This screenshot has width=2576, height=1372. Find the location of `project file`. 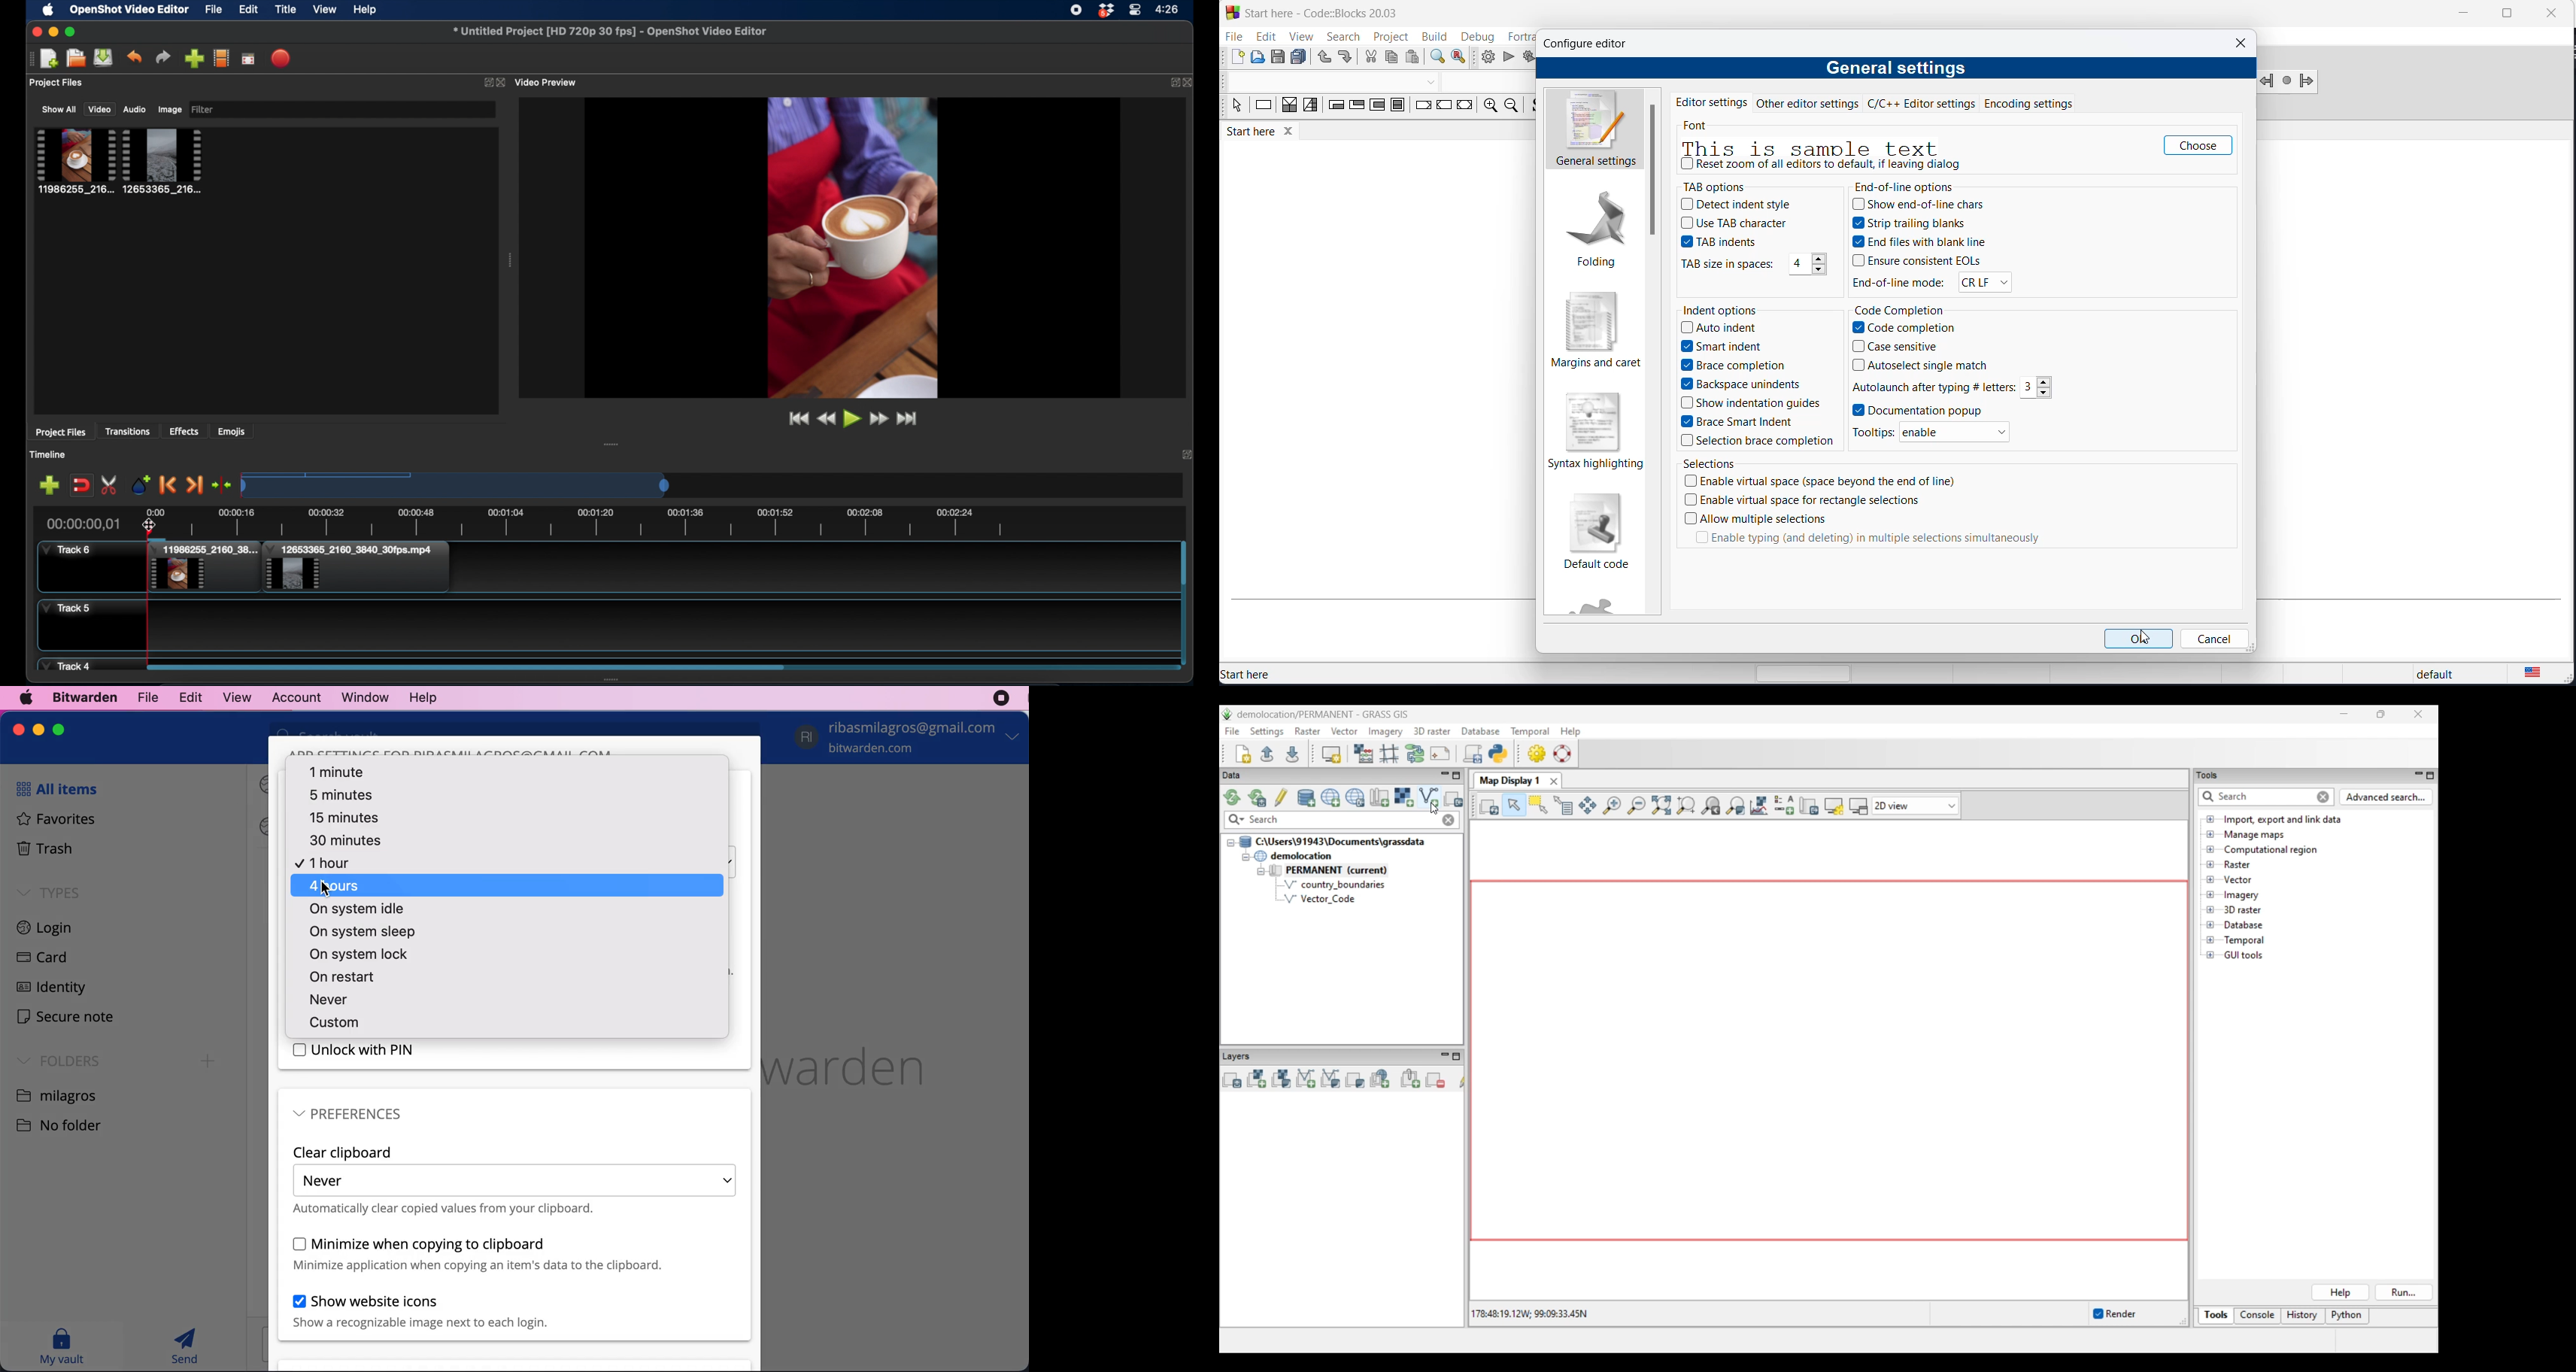

project file is located at coordinates (74, 161).